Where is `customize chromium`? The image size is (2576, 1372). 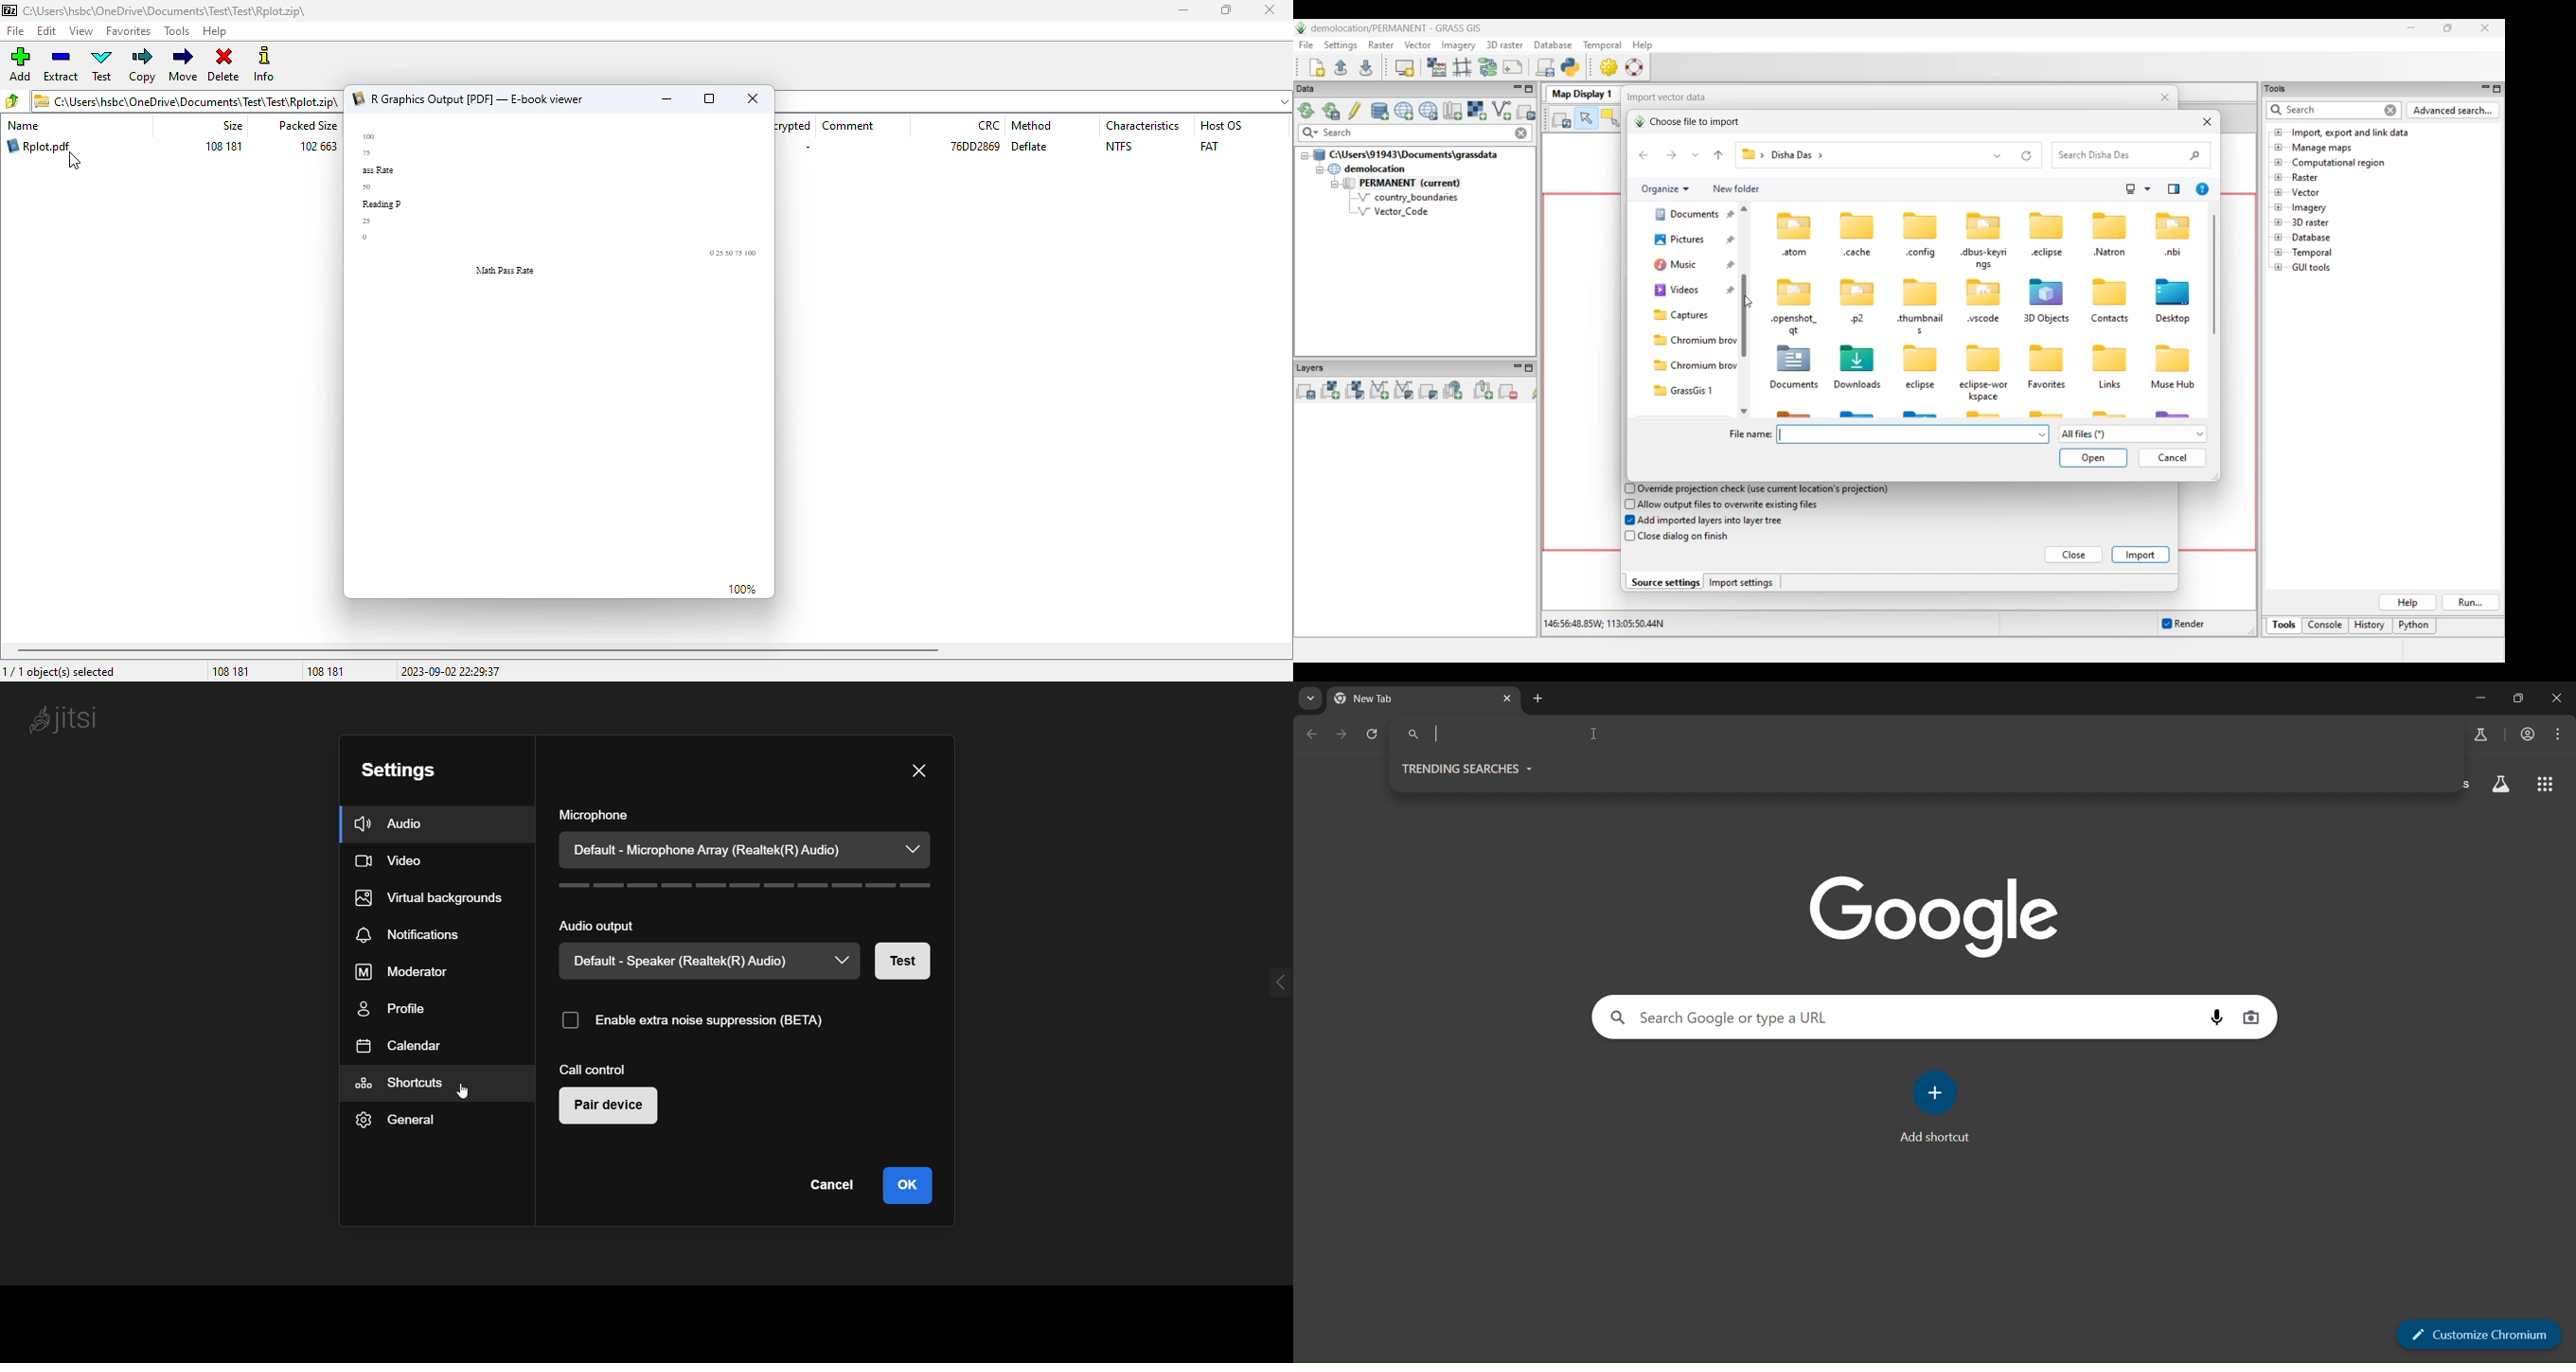
customize chromium is located at coordinates (2483, 1335).